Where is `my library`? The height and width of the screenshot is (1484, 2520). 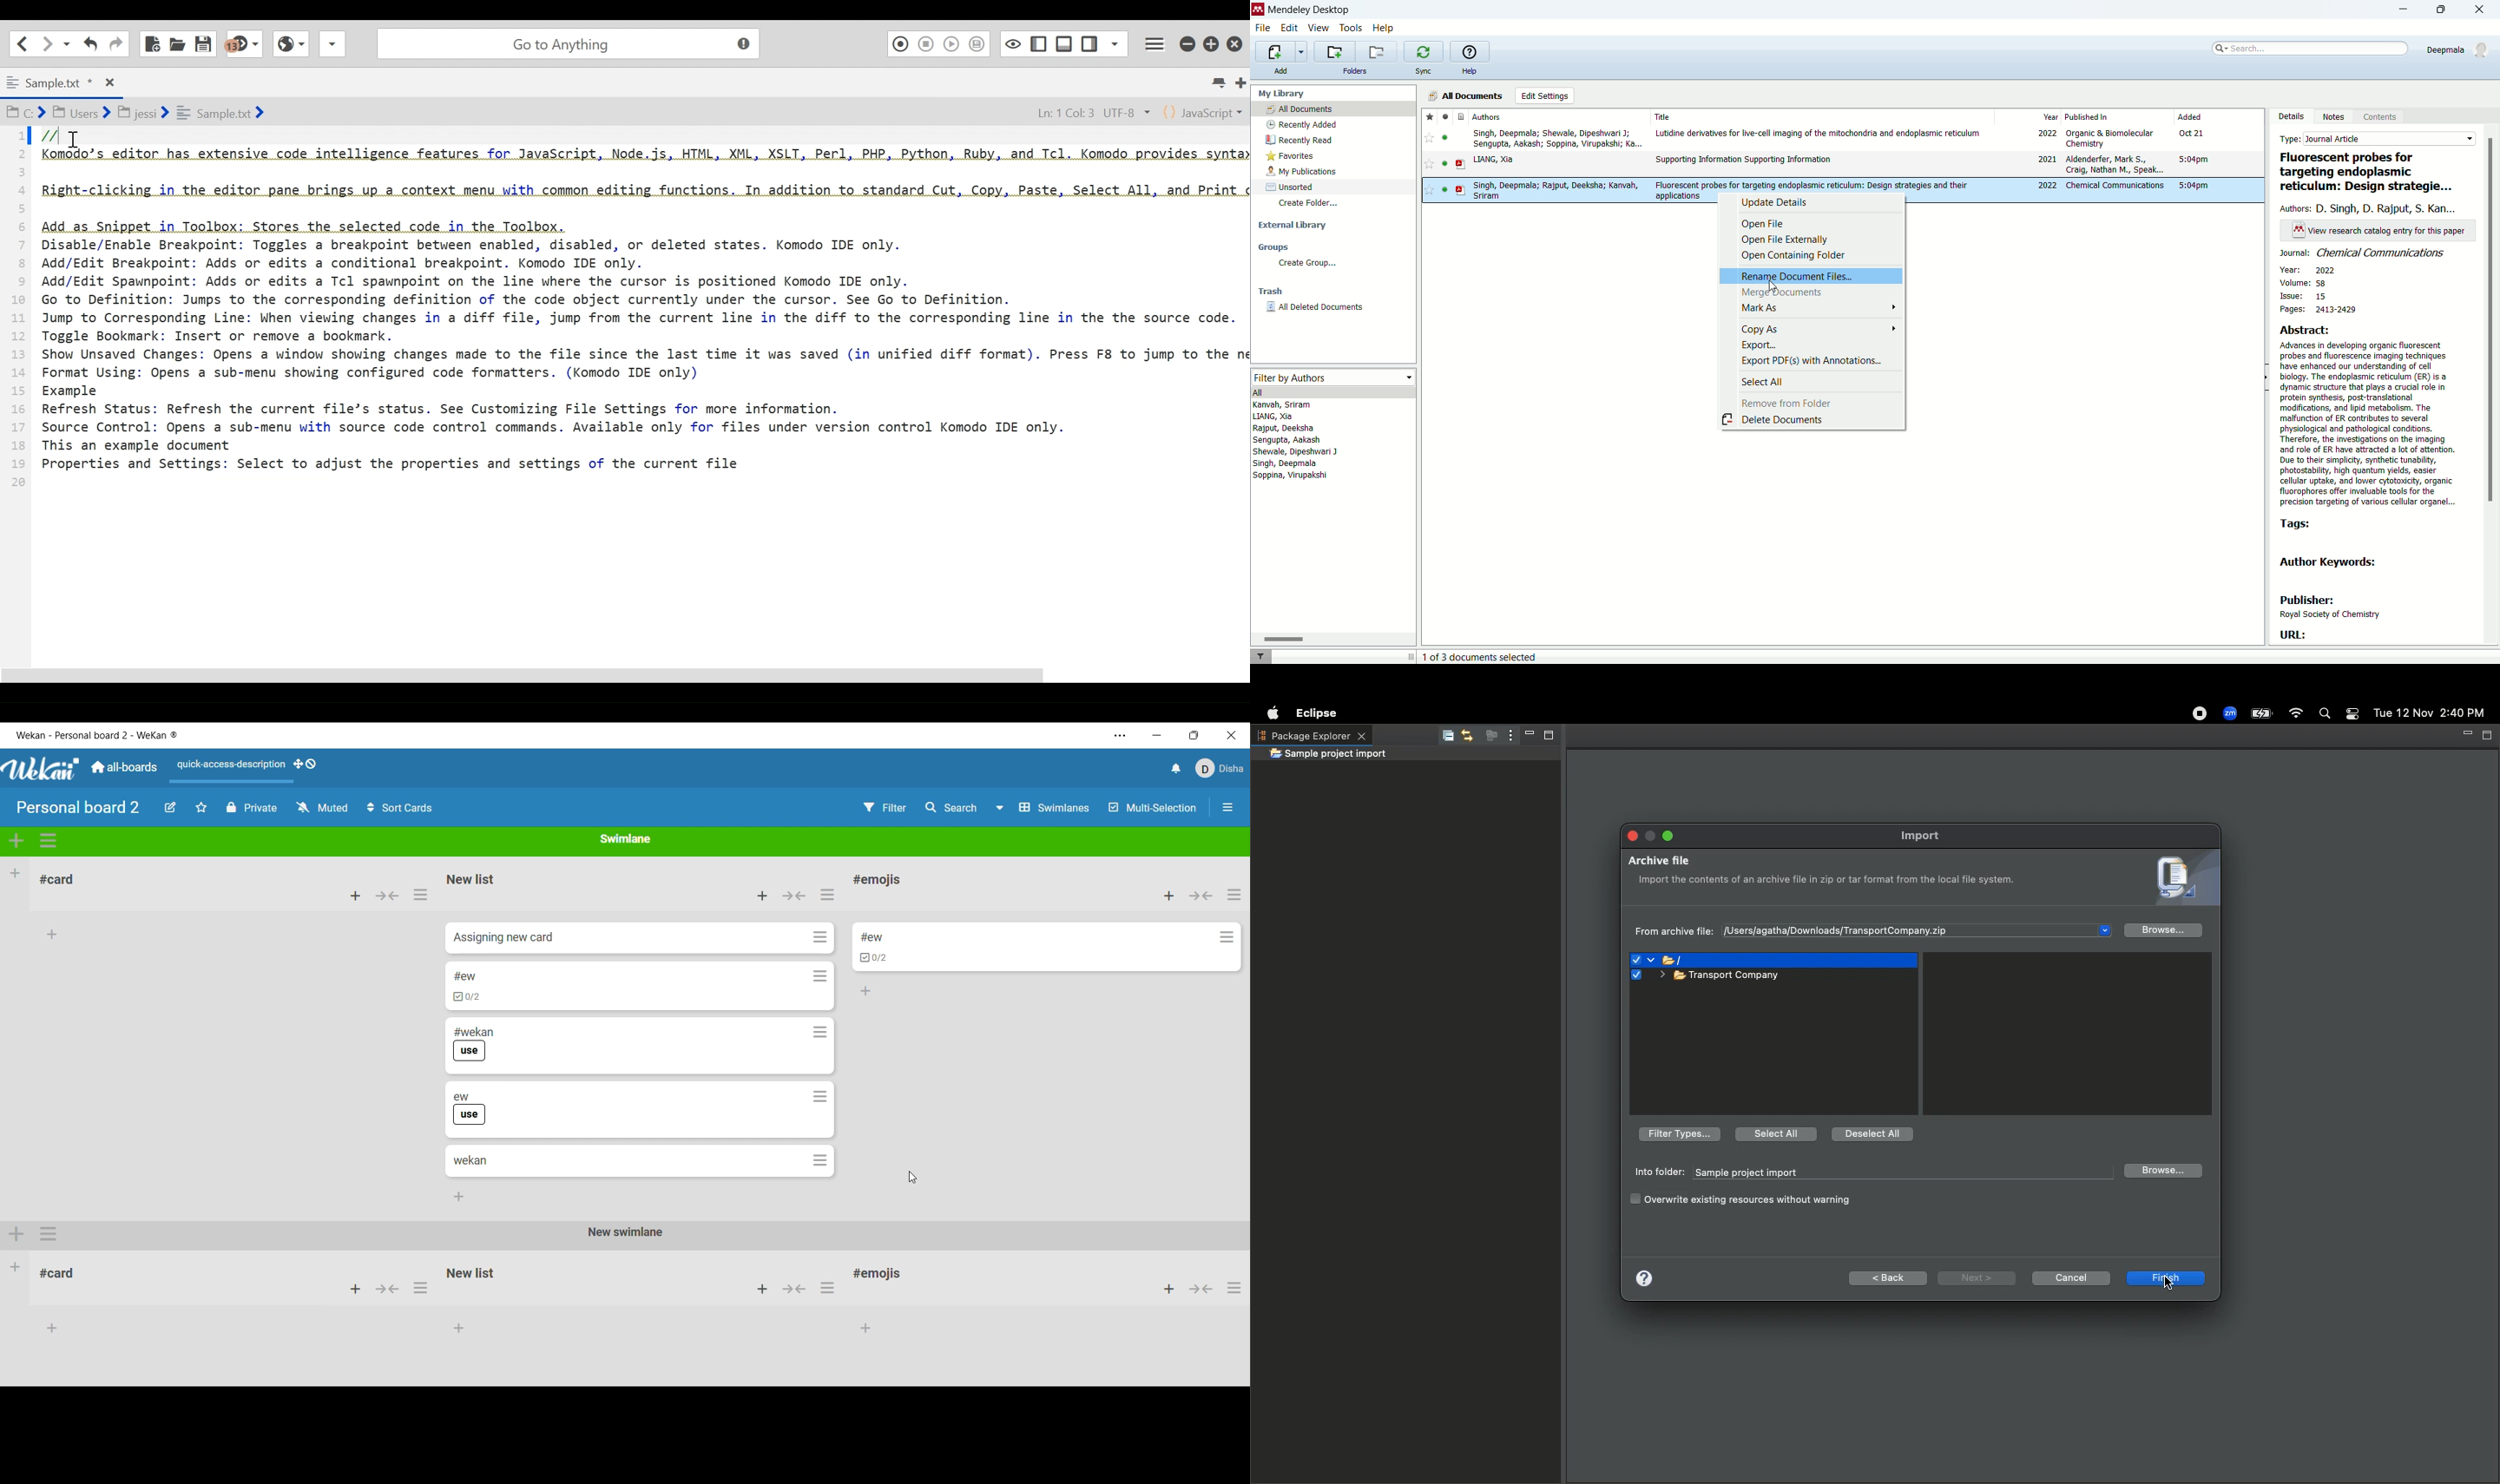
my library is located at coordinates (1283, 93).